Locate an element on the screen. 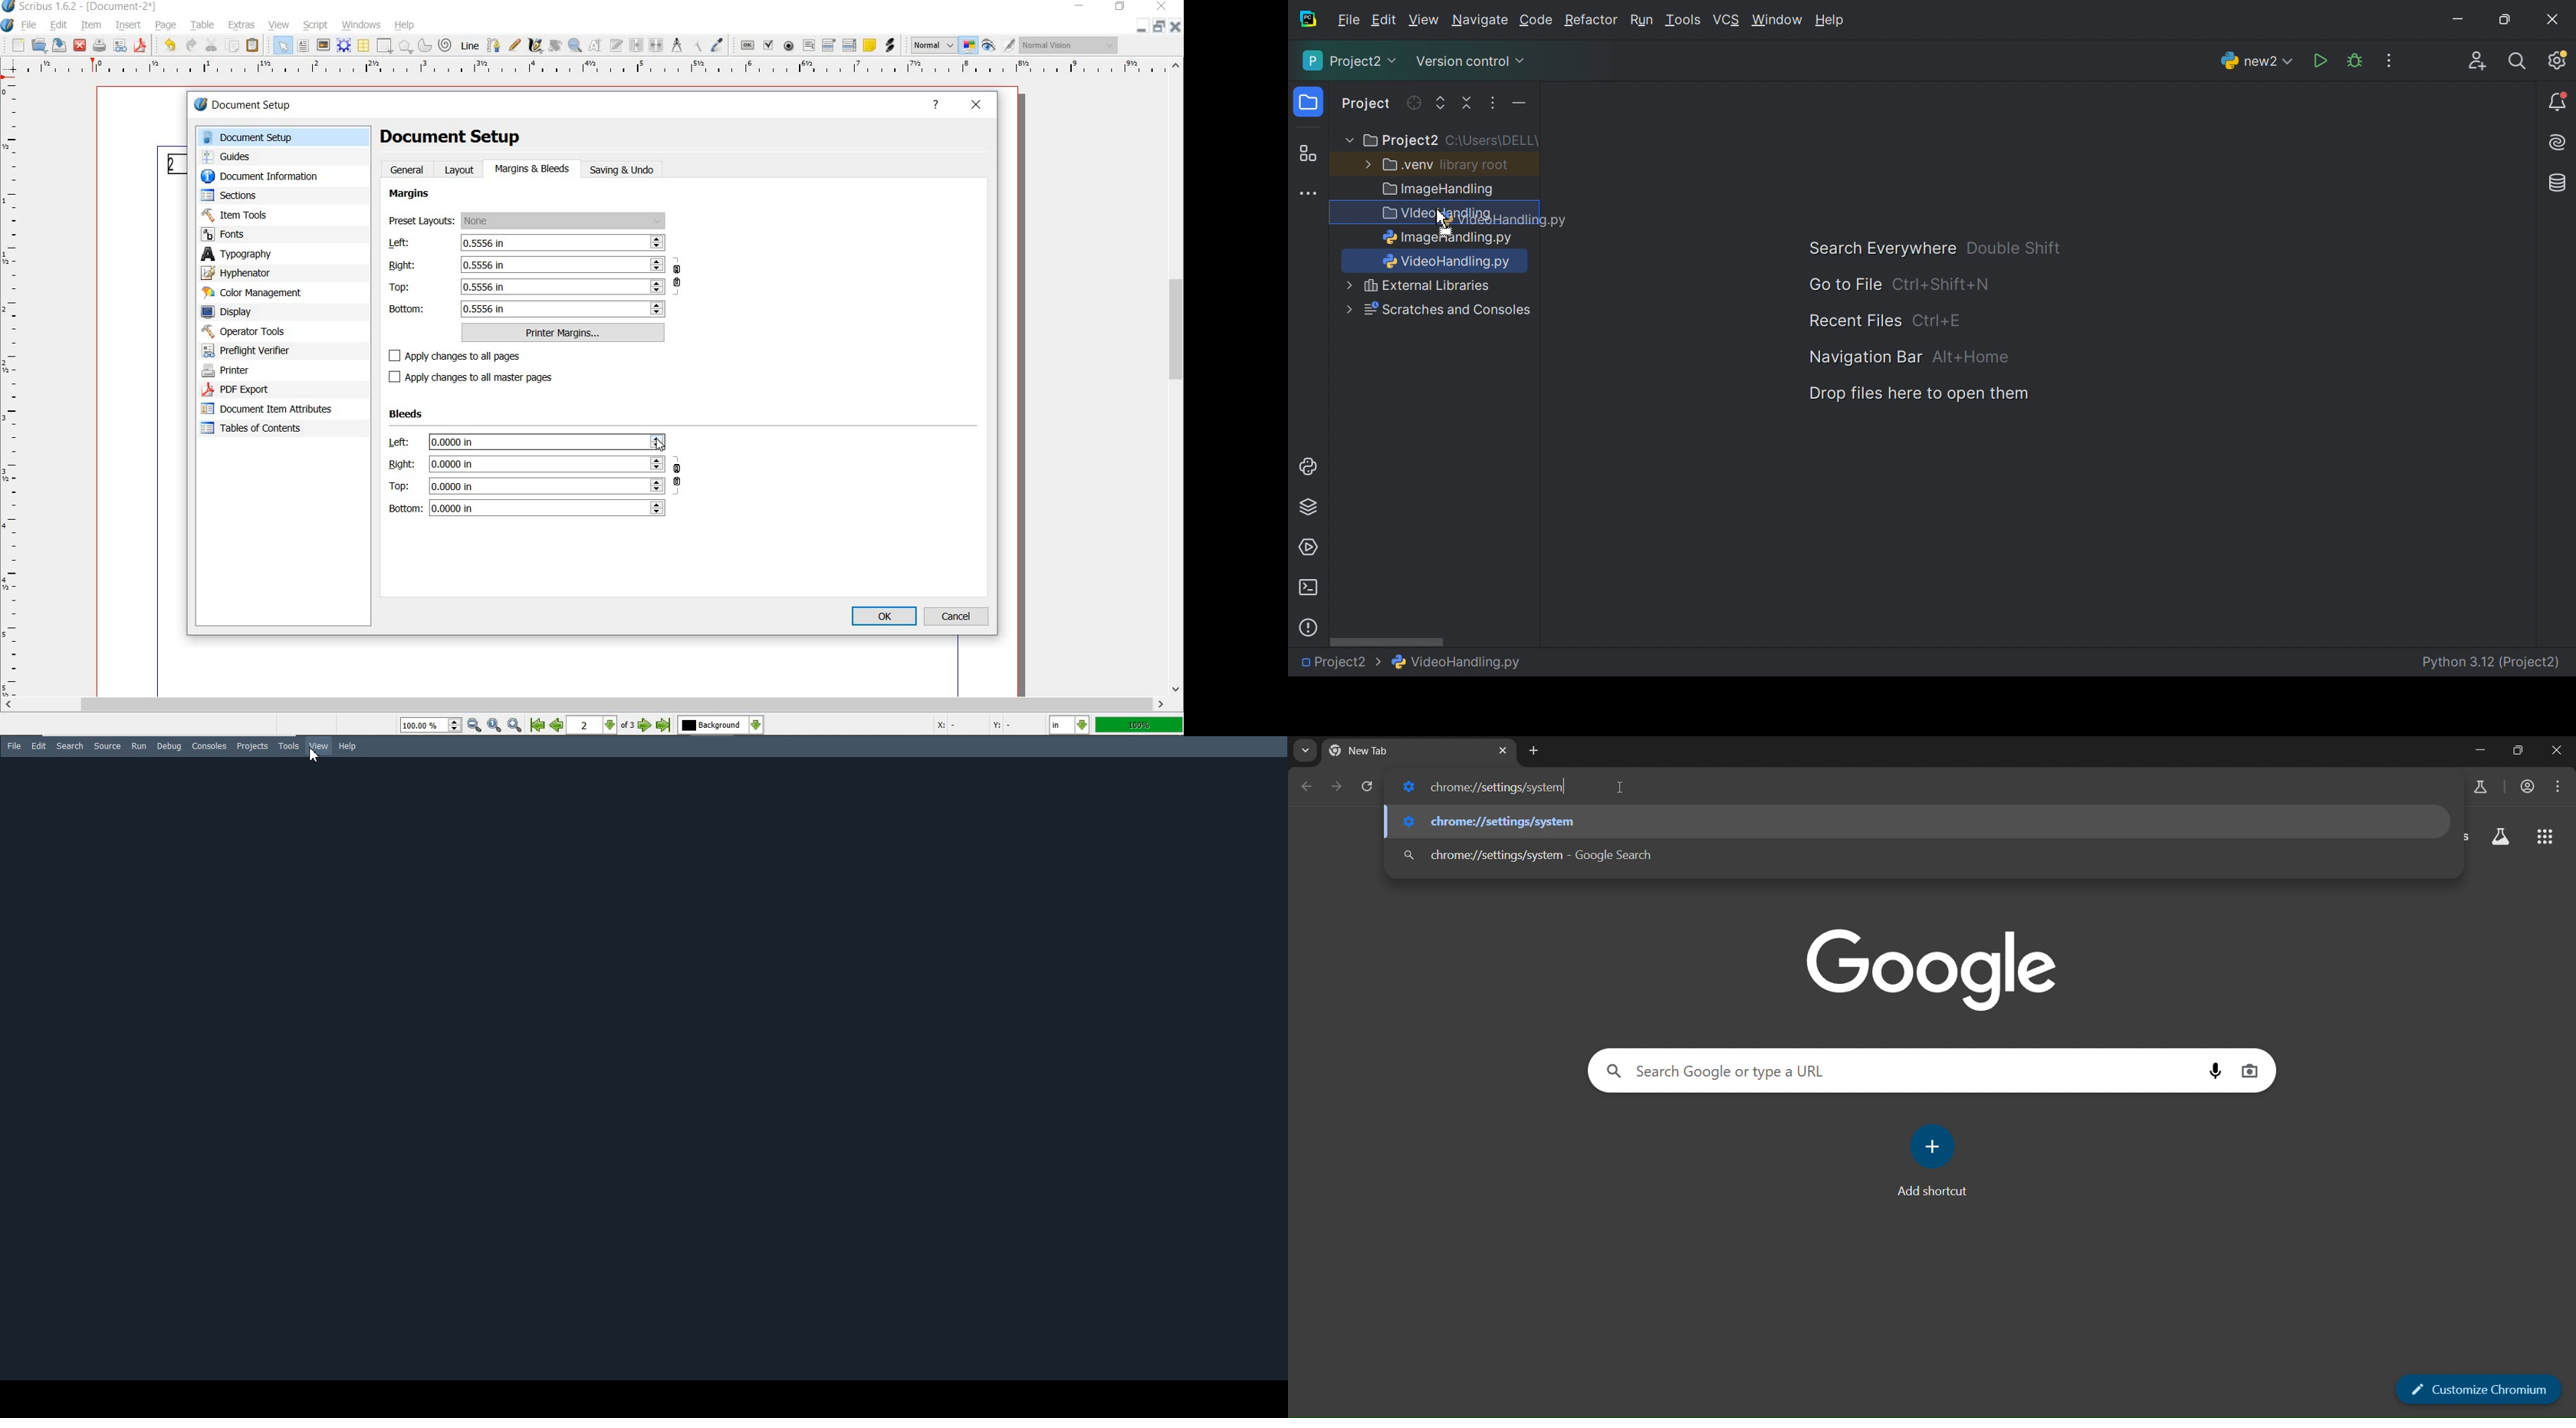 This screenshot has height=1428, width=2576. typography is located at coordinates (283, 255).